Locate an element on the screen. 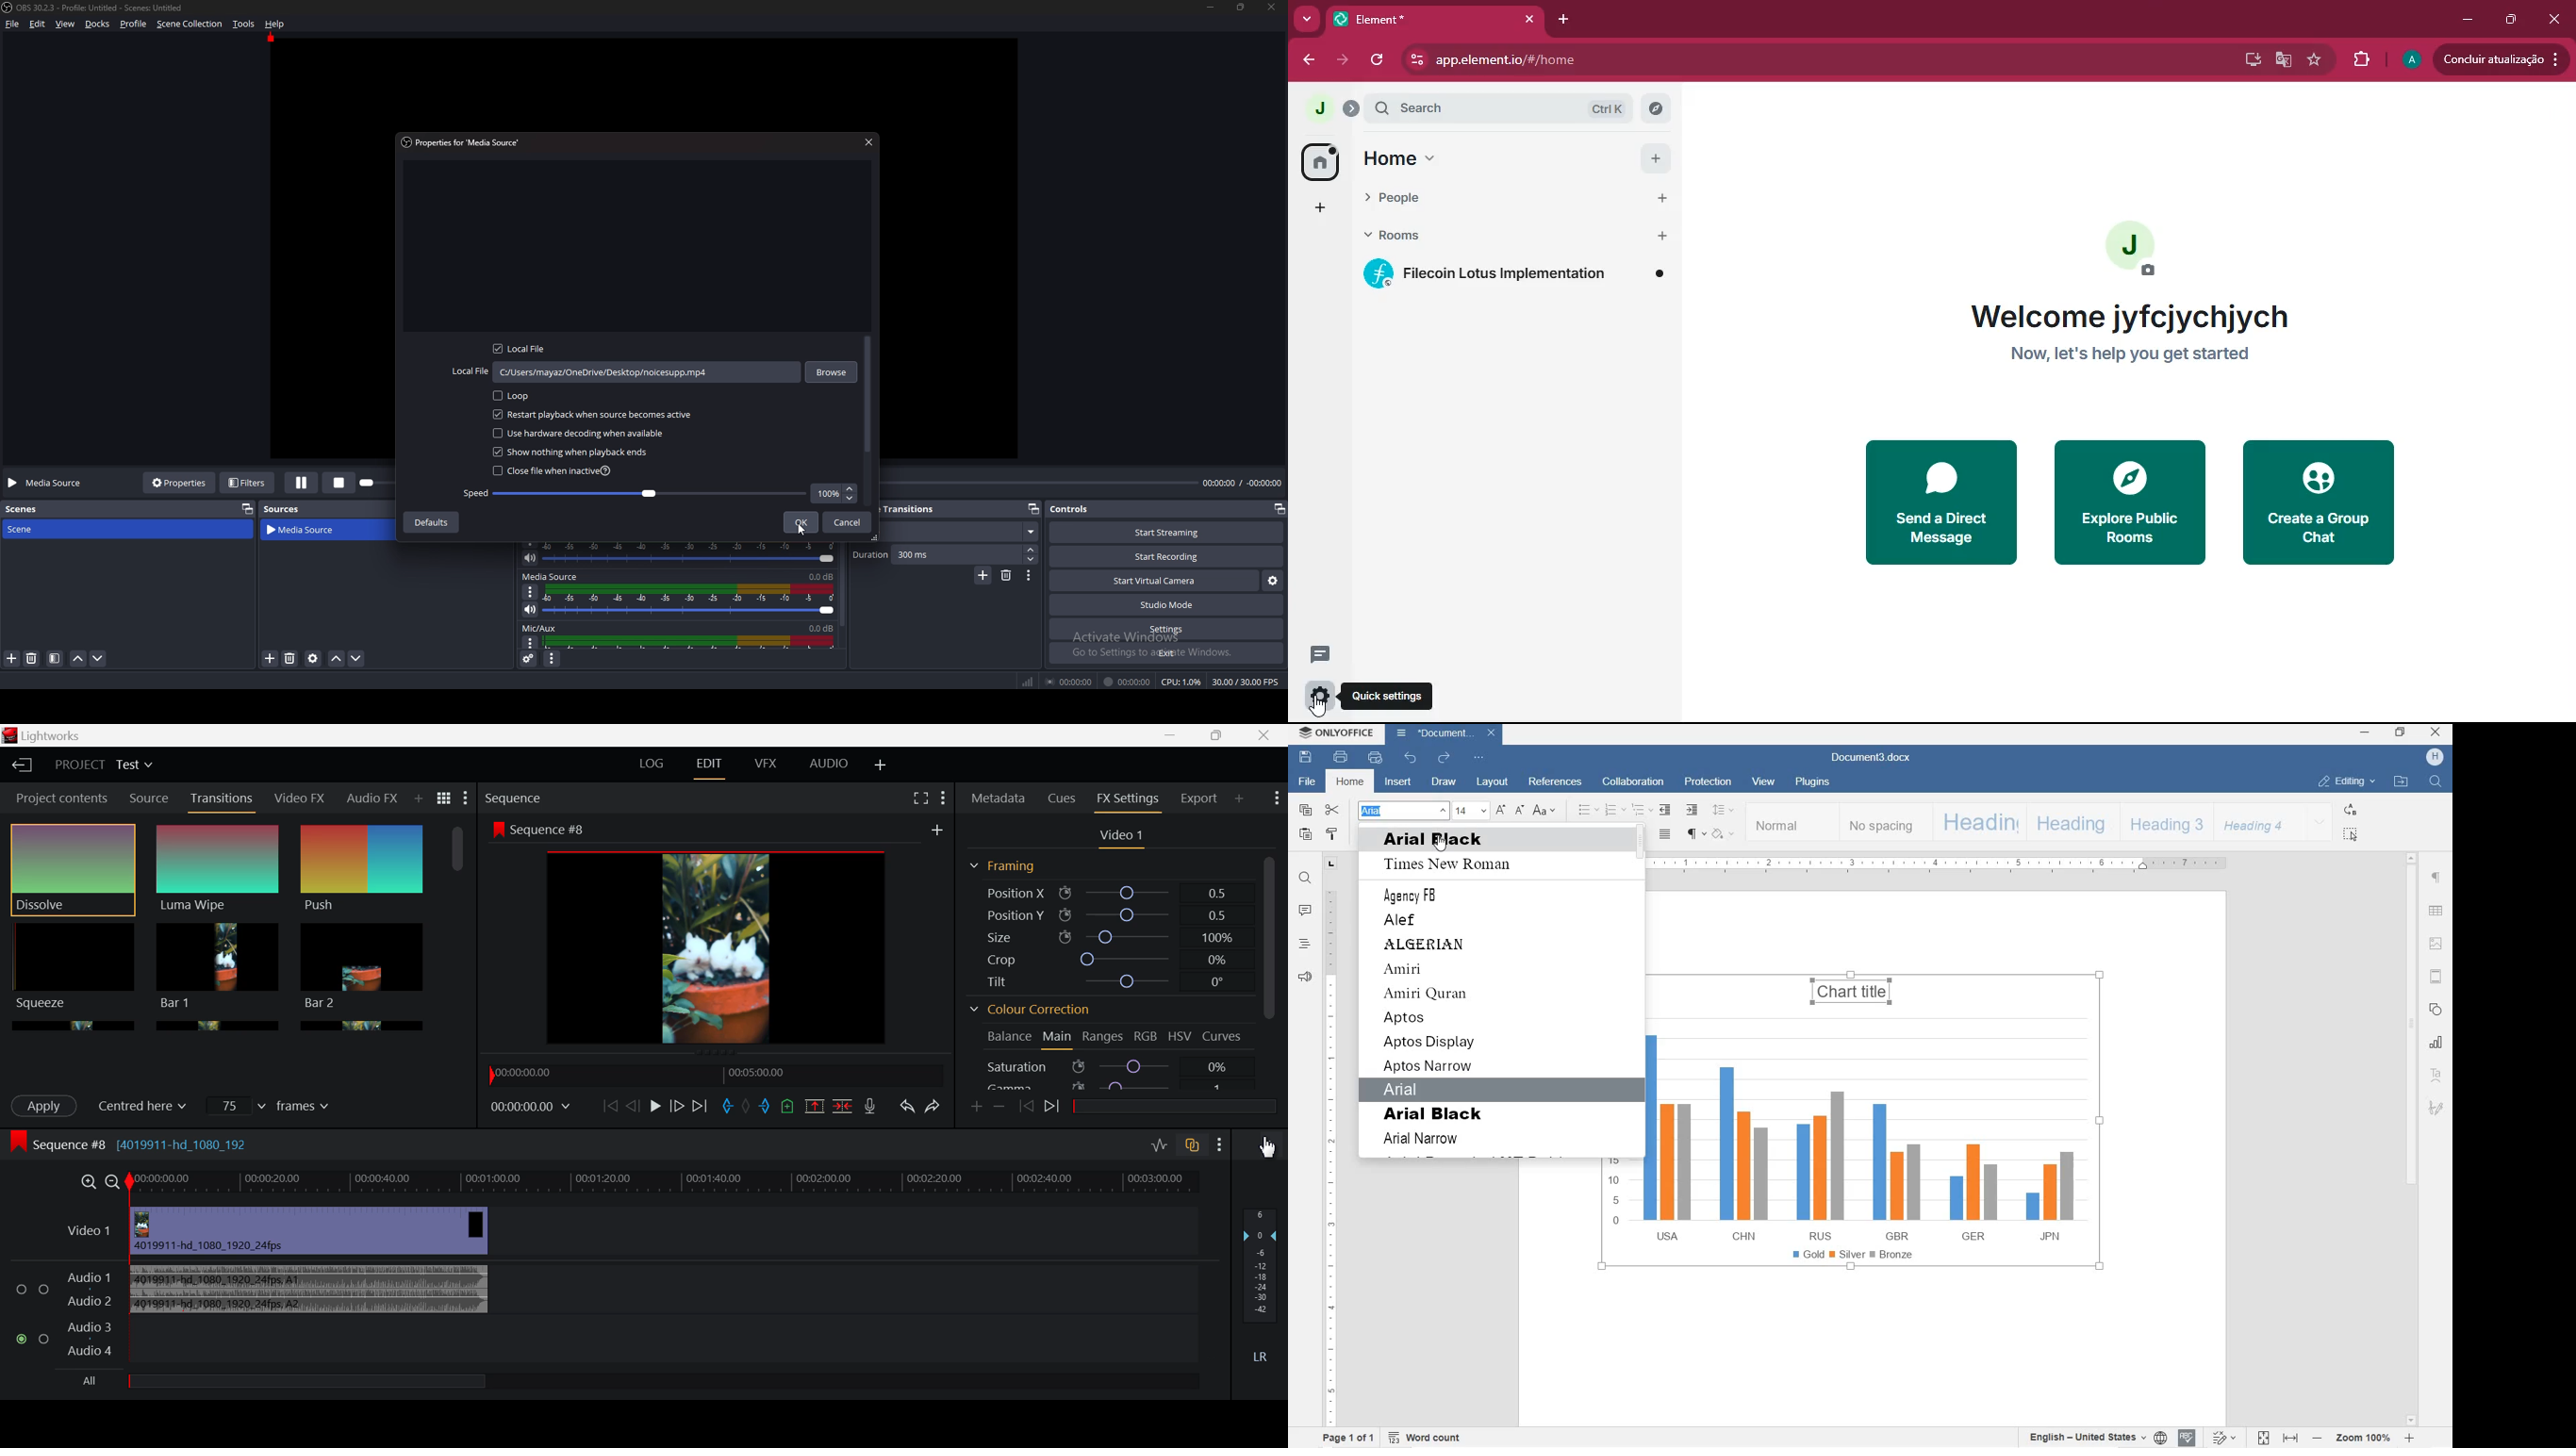 This screenshot has height=1456, width=2576. mute is located at coordinates (530, 610).